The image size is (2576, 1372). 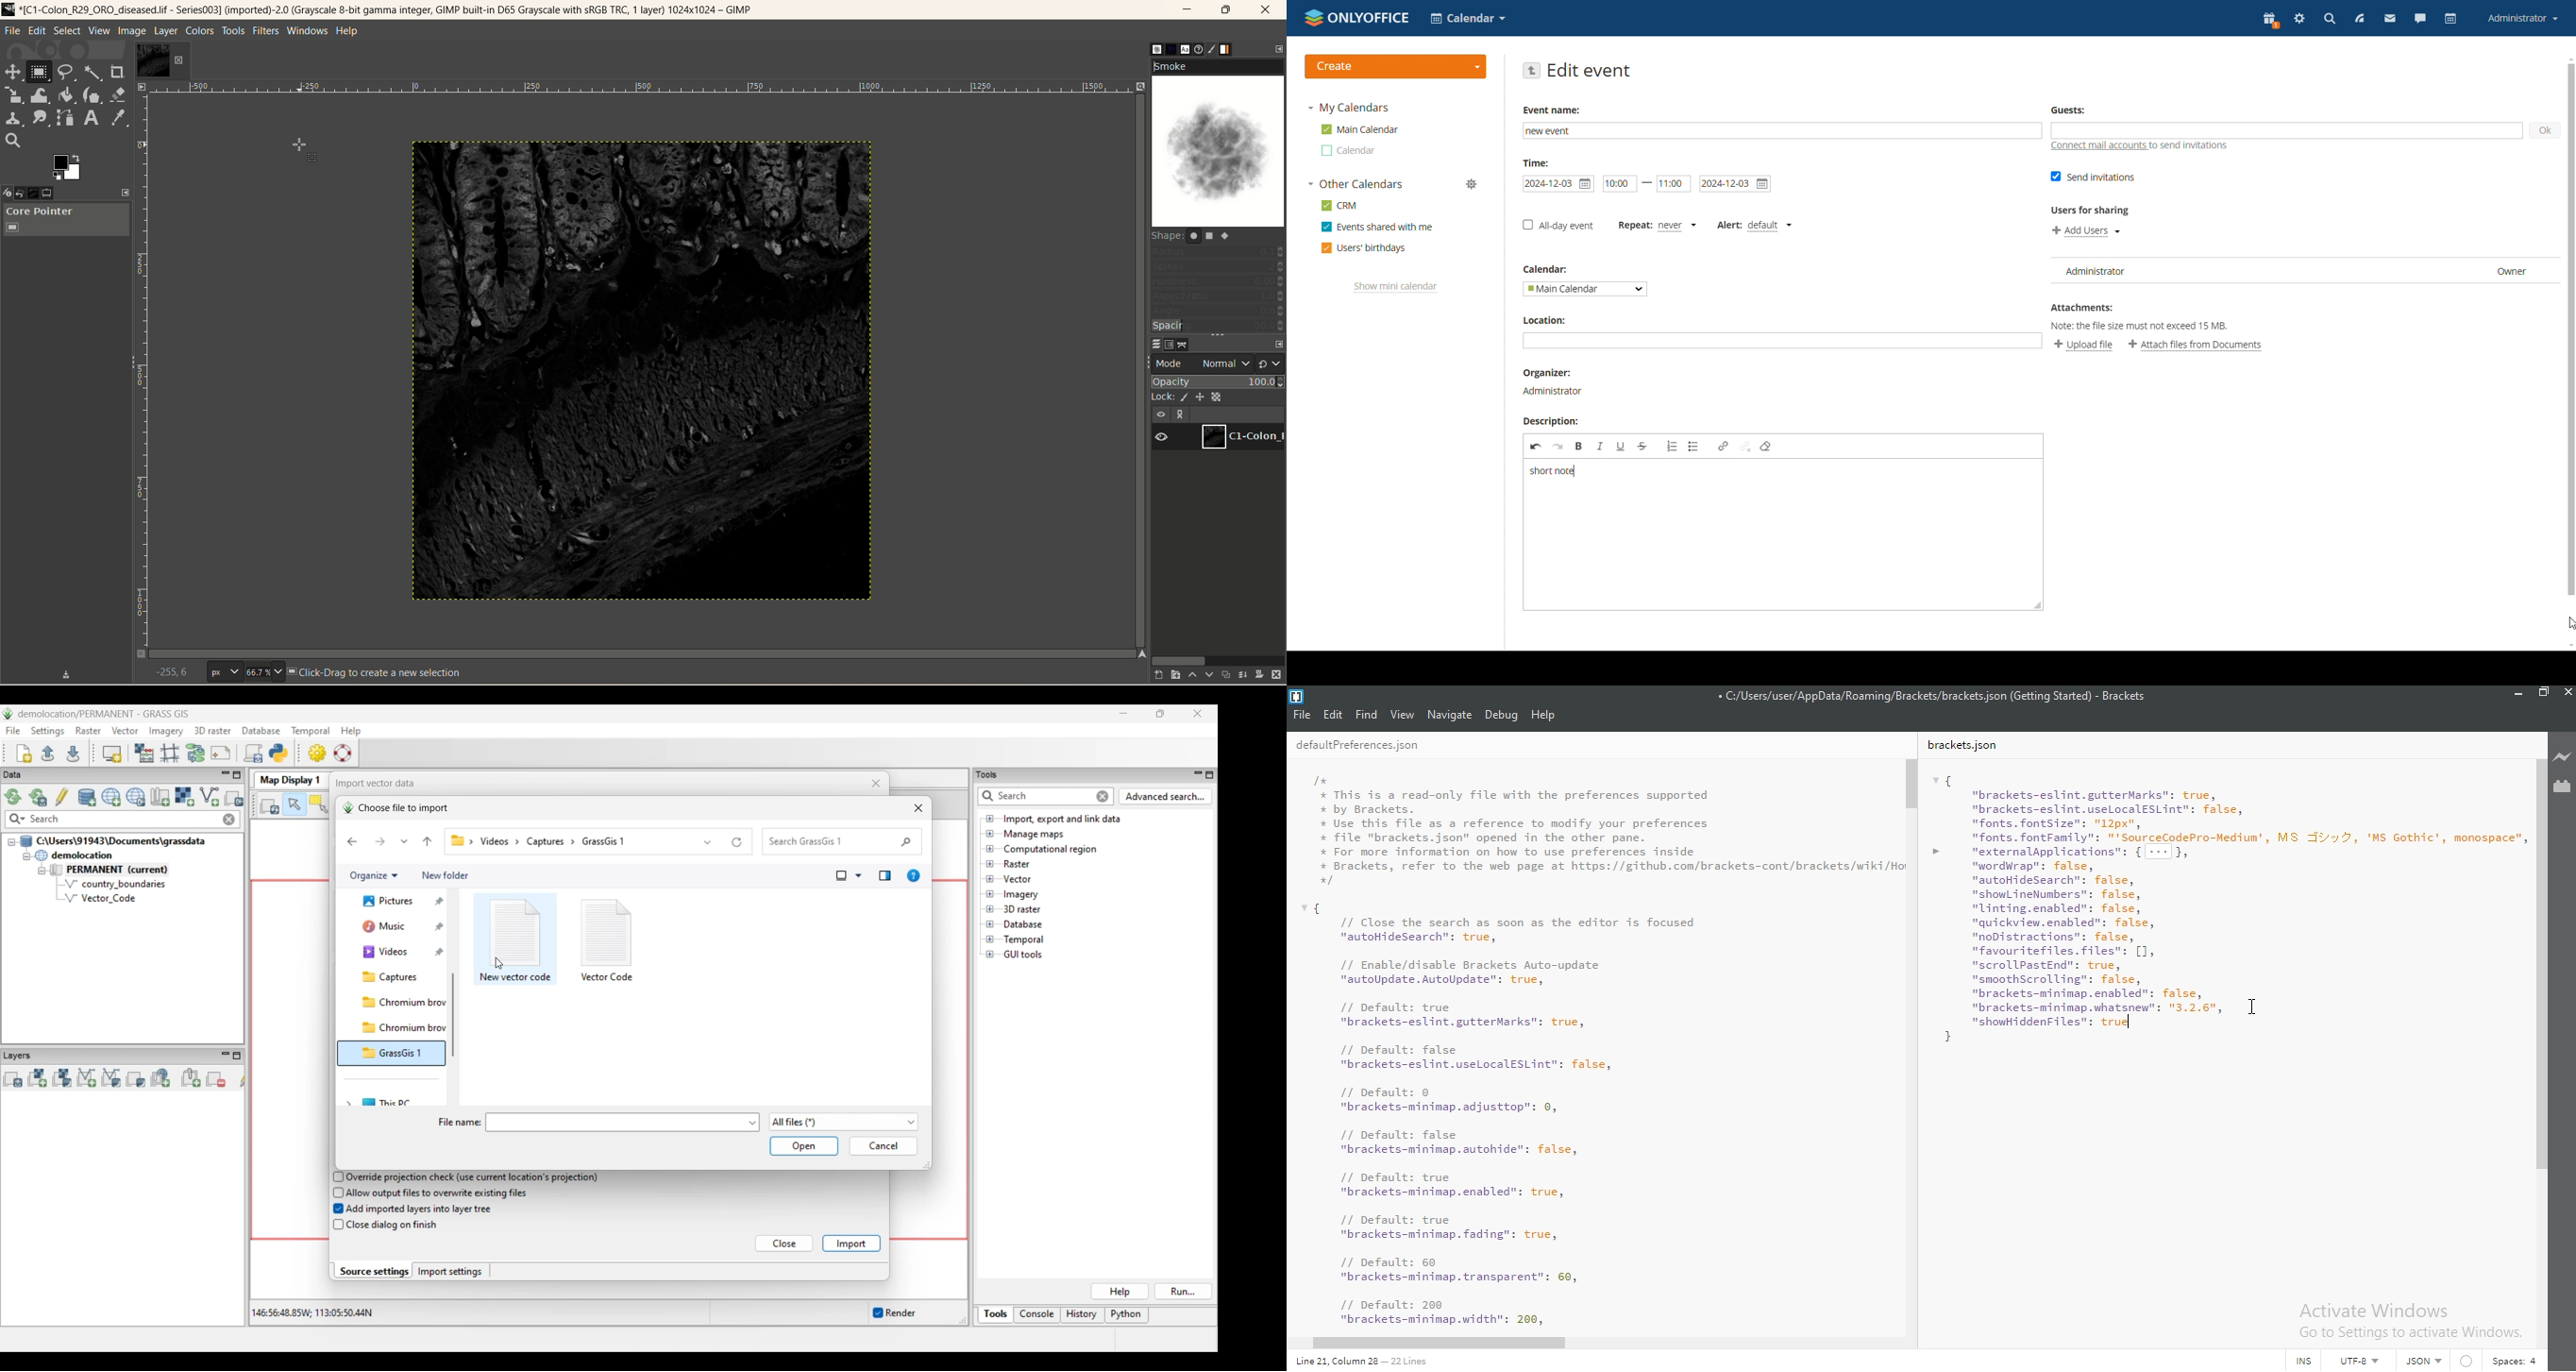 I want to click on account, so click(x=2523, y=17).